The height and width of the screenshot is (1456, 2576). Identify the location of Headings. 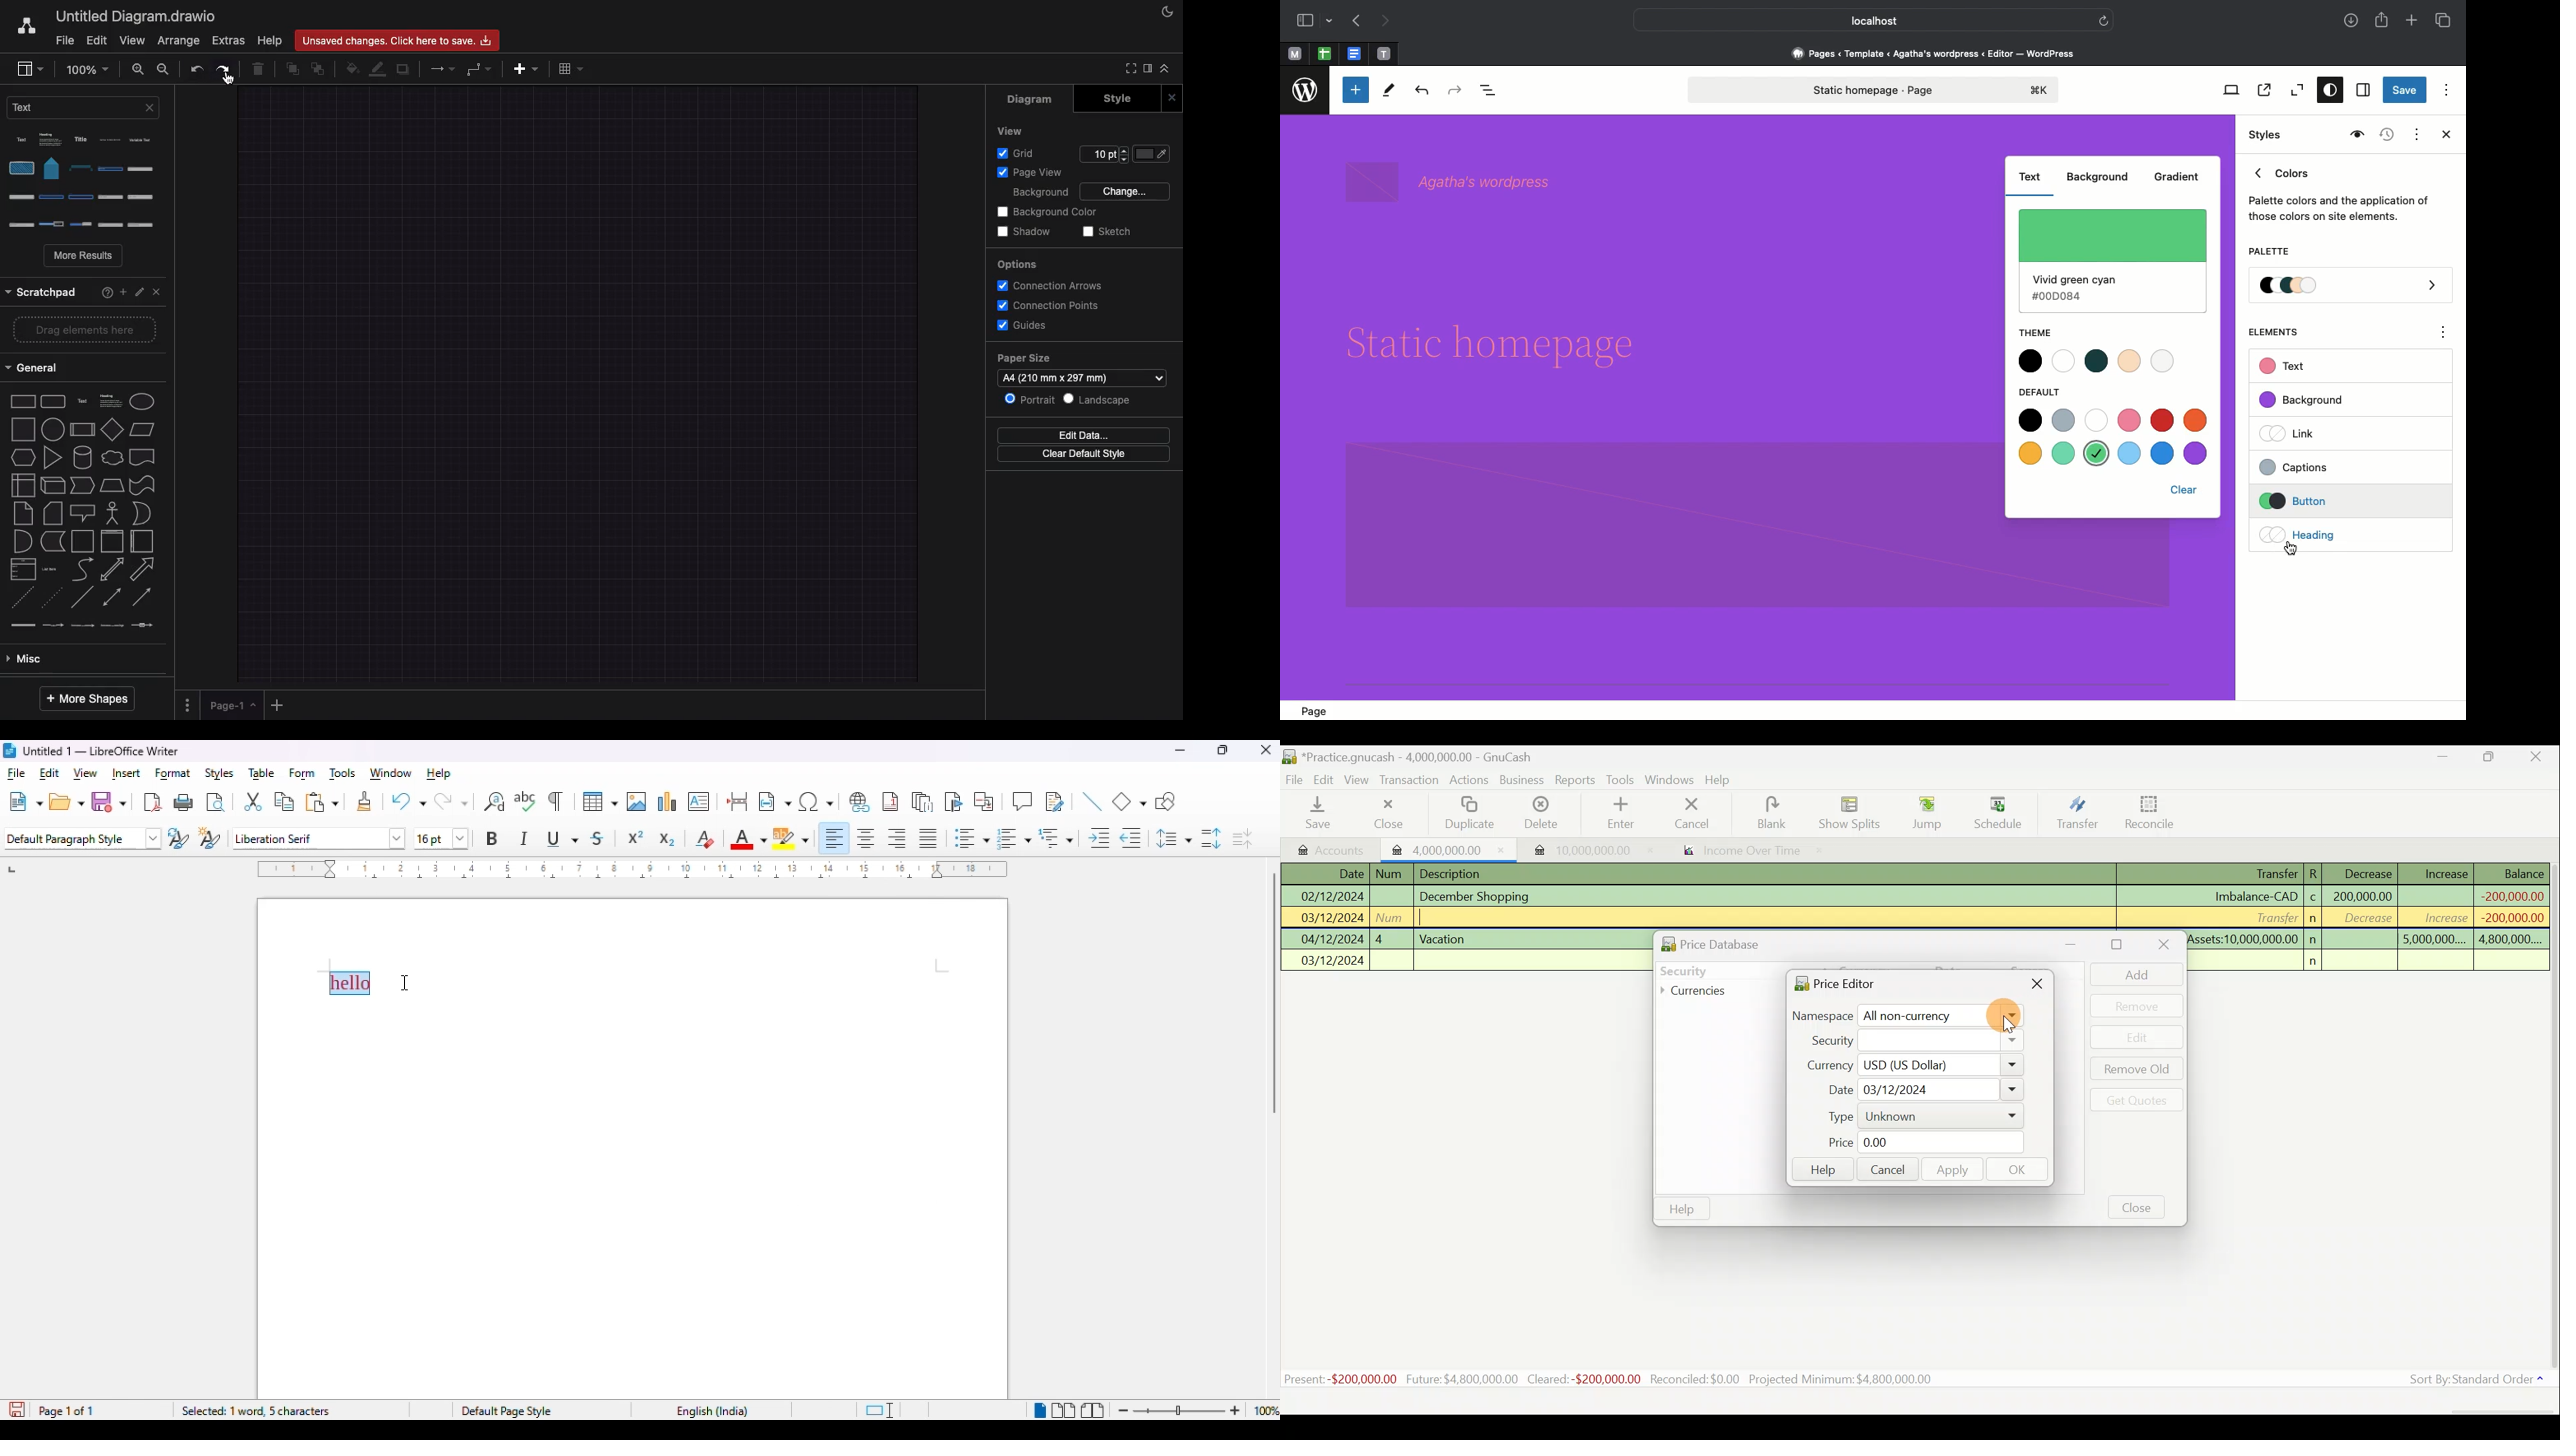
(2322, 533).